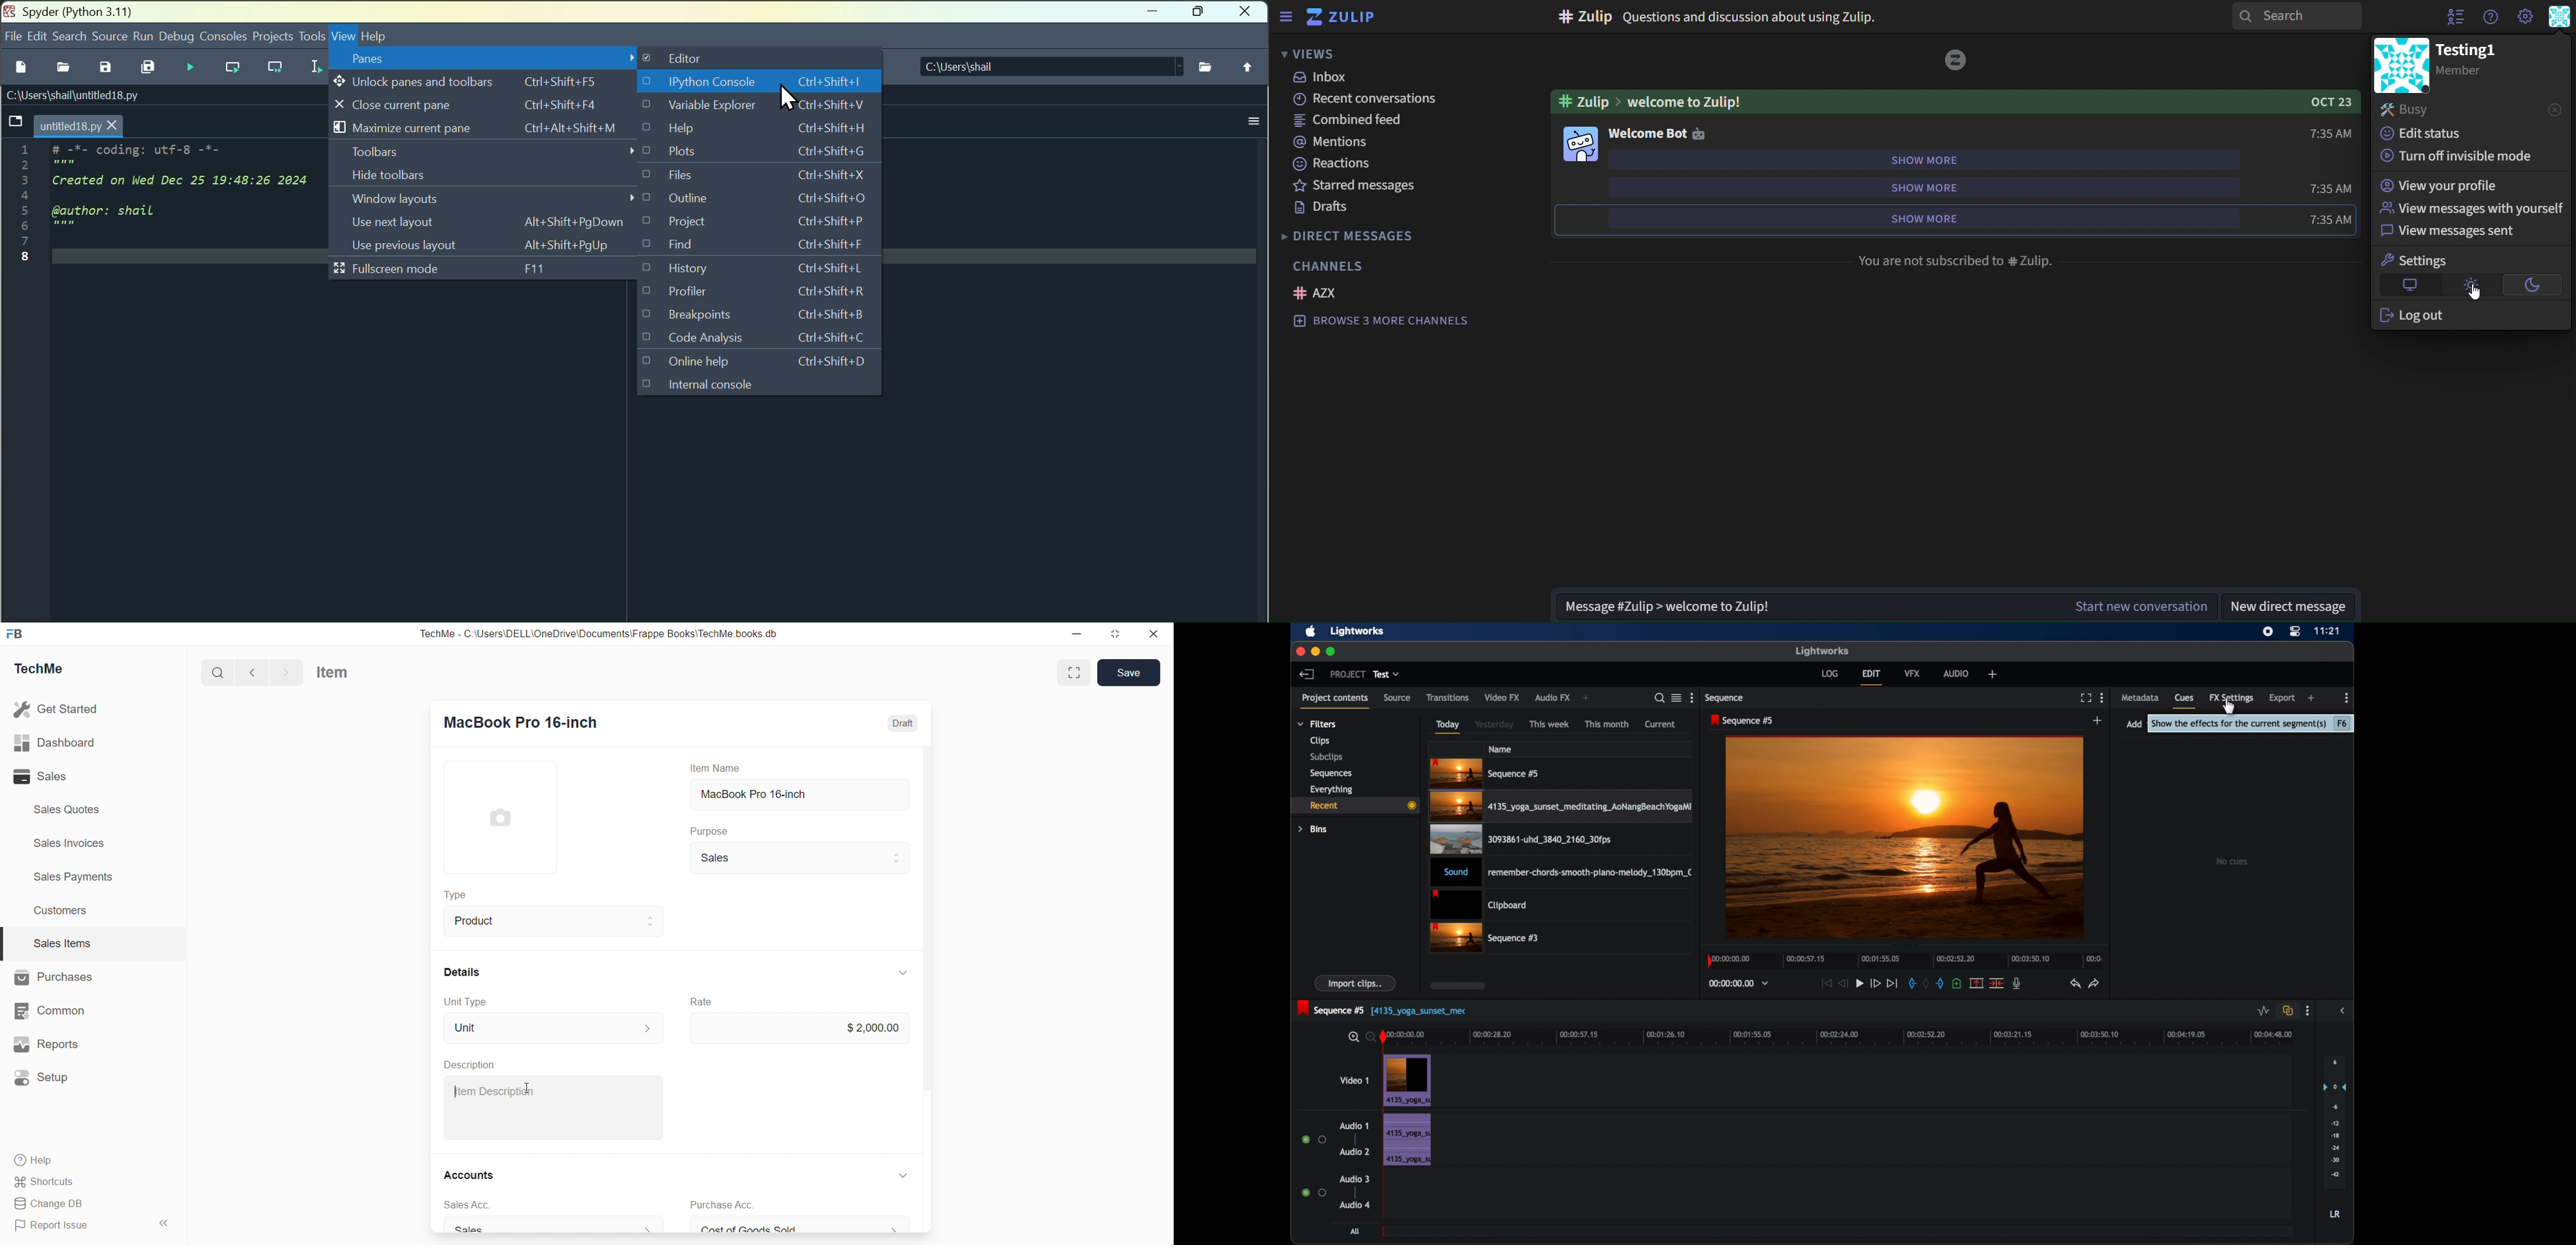 Image resolution: width=2576 pixels, height=1260 pixels. Describe the element at coordinates (2307, 1011) in the screenshot. I see `more options` at that location.